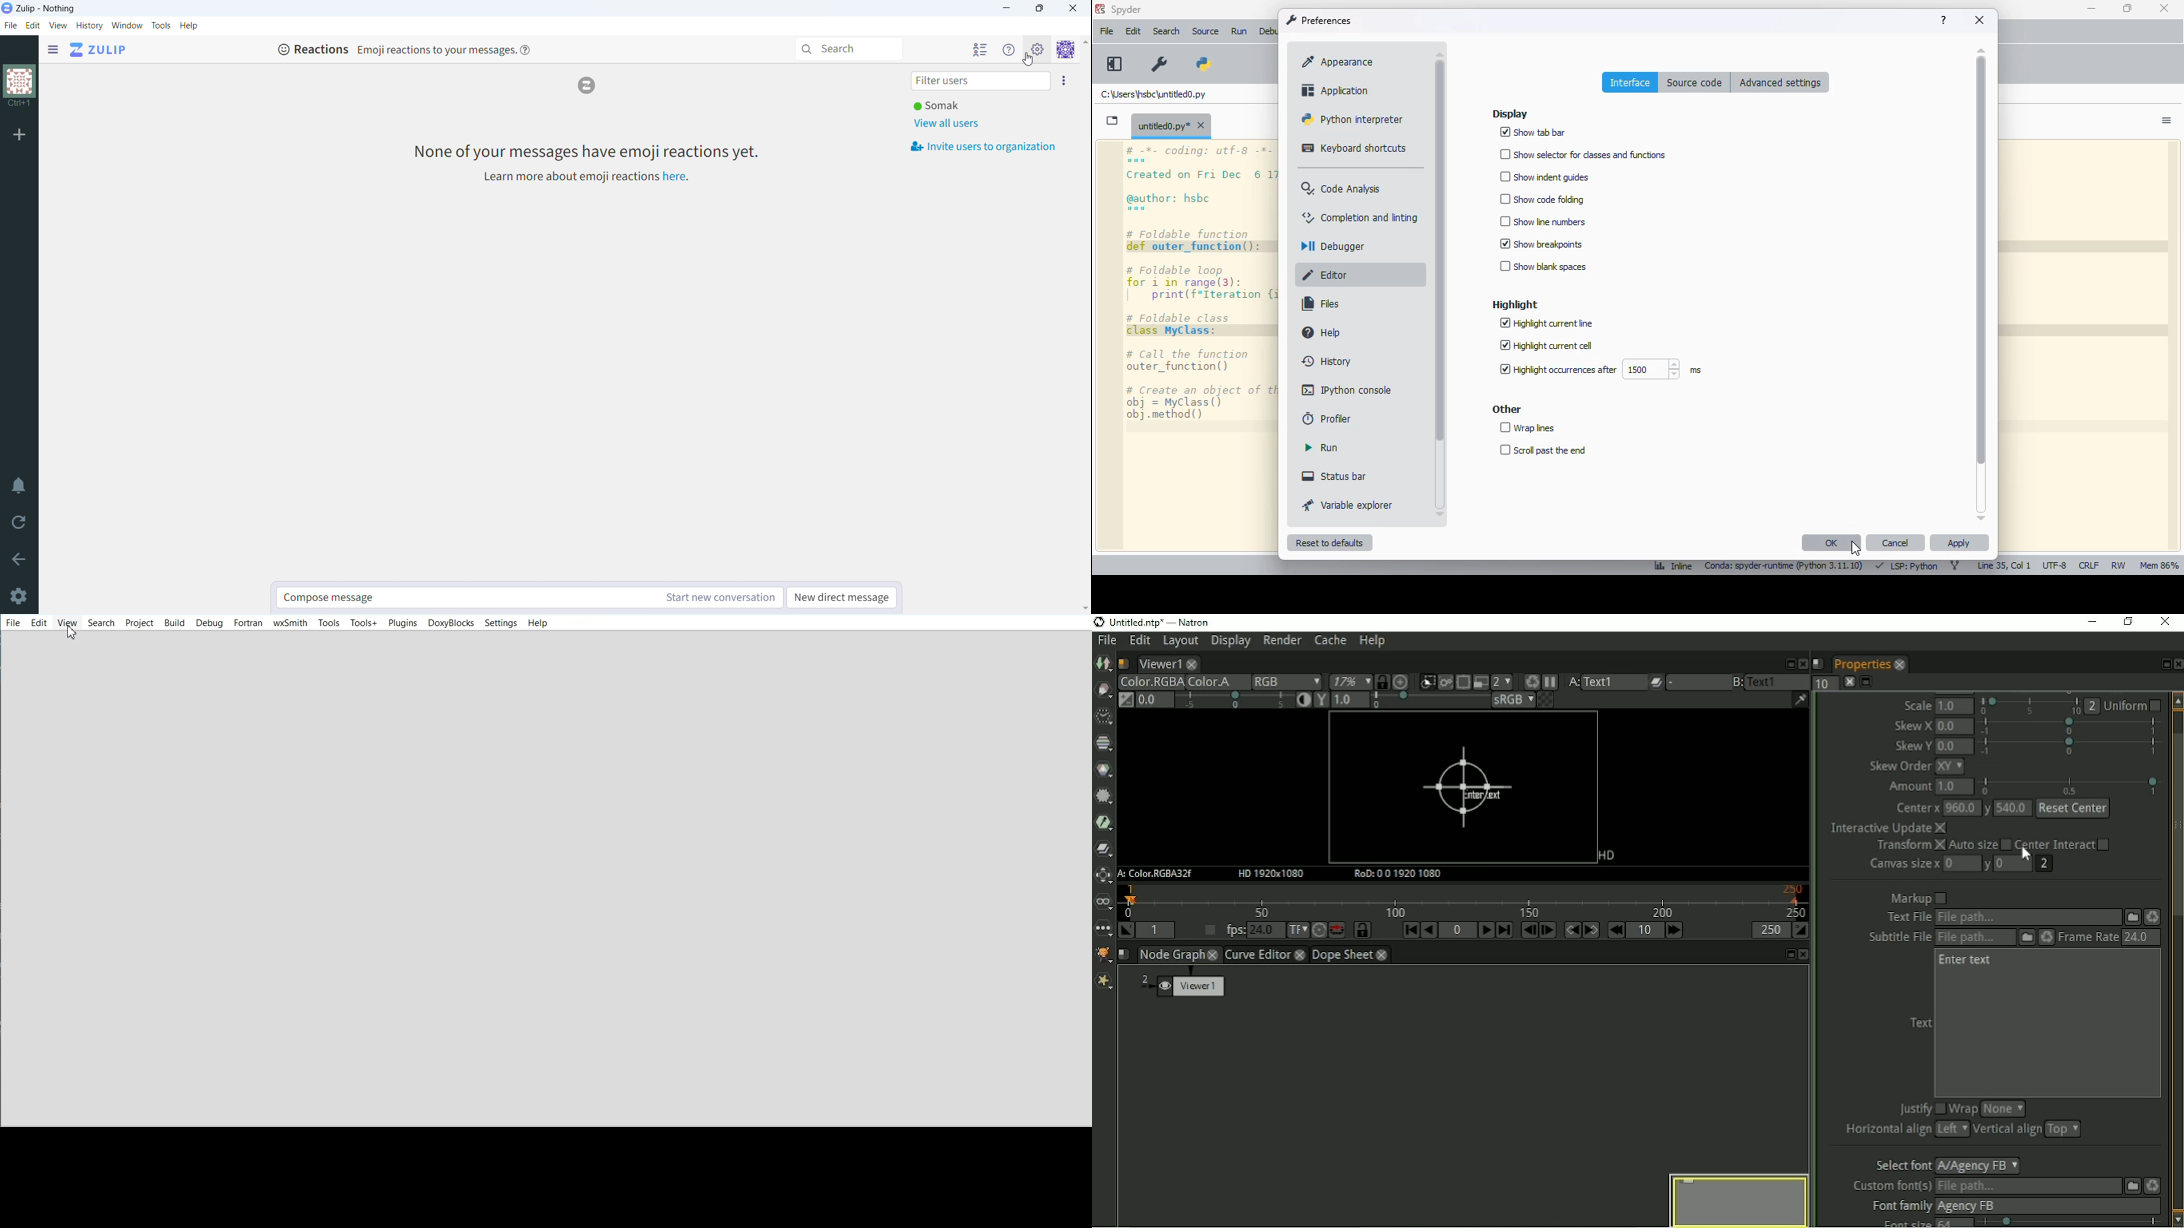  What do you see at coordinates (53, 49) in the screenshot?
I see `open sidebar menu` at bounding box center [53, 49].